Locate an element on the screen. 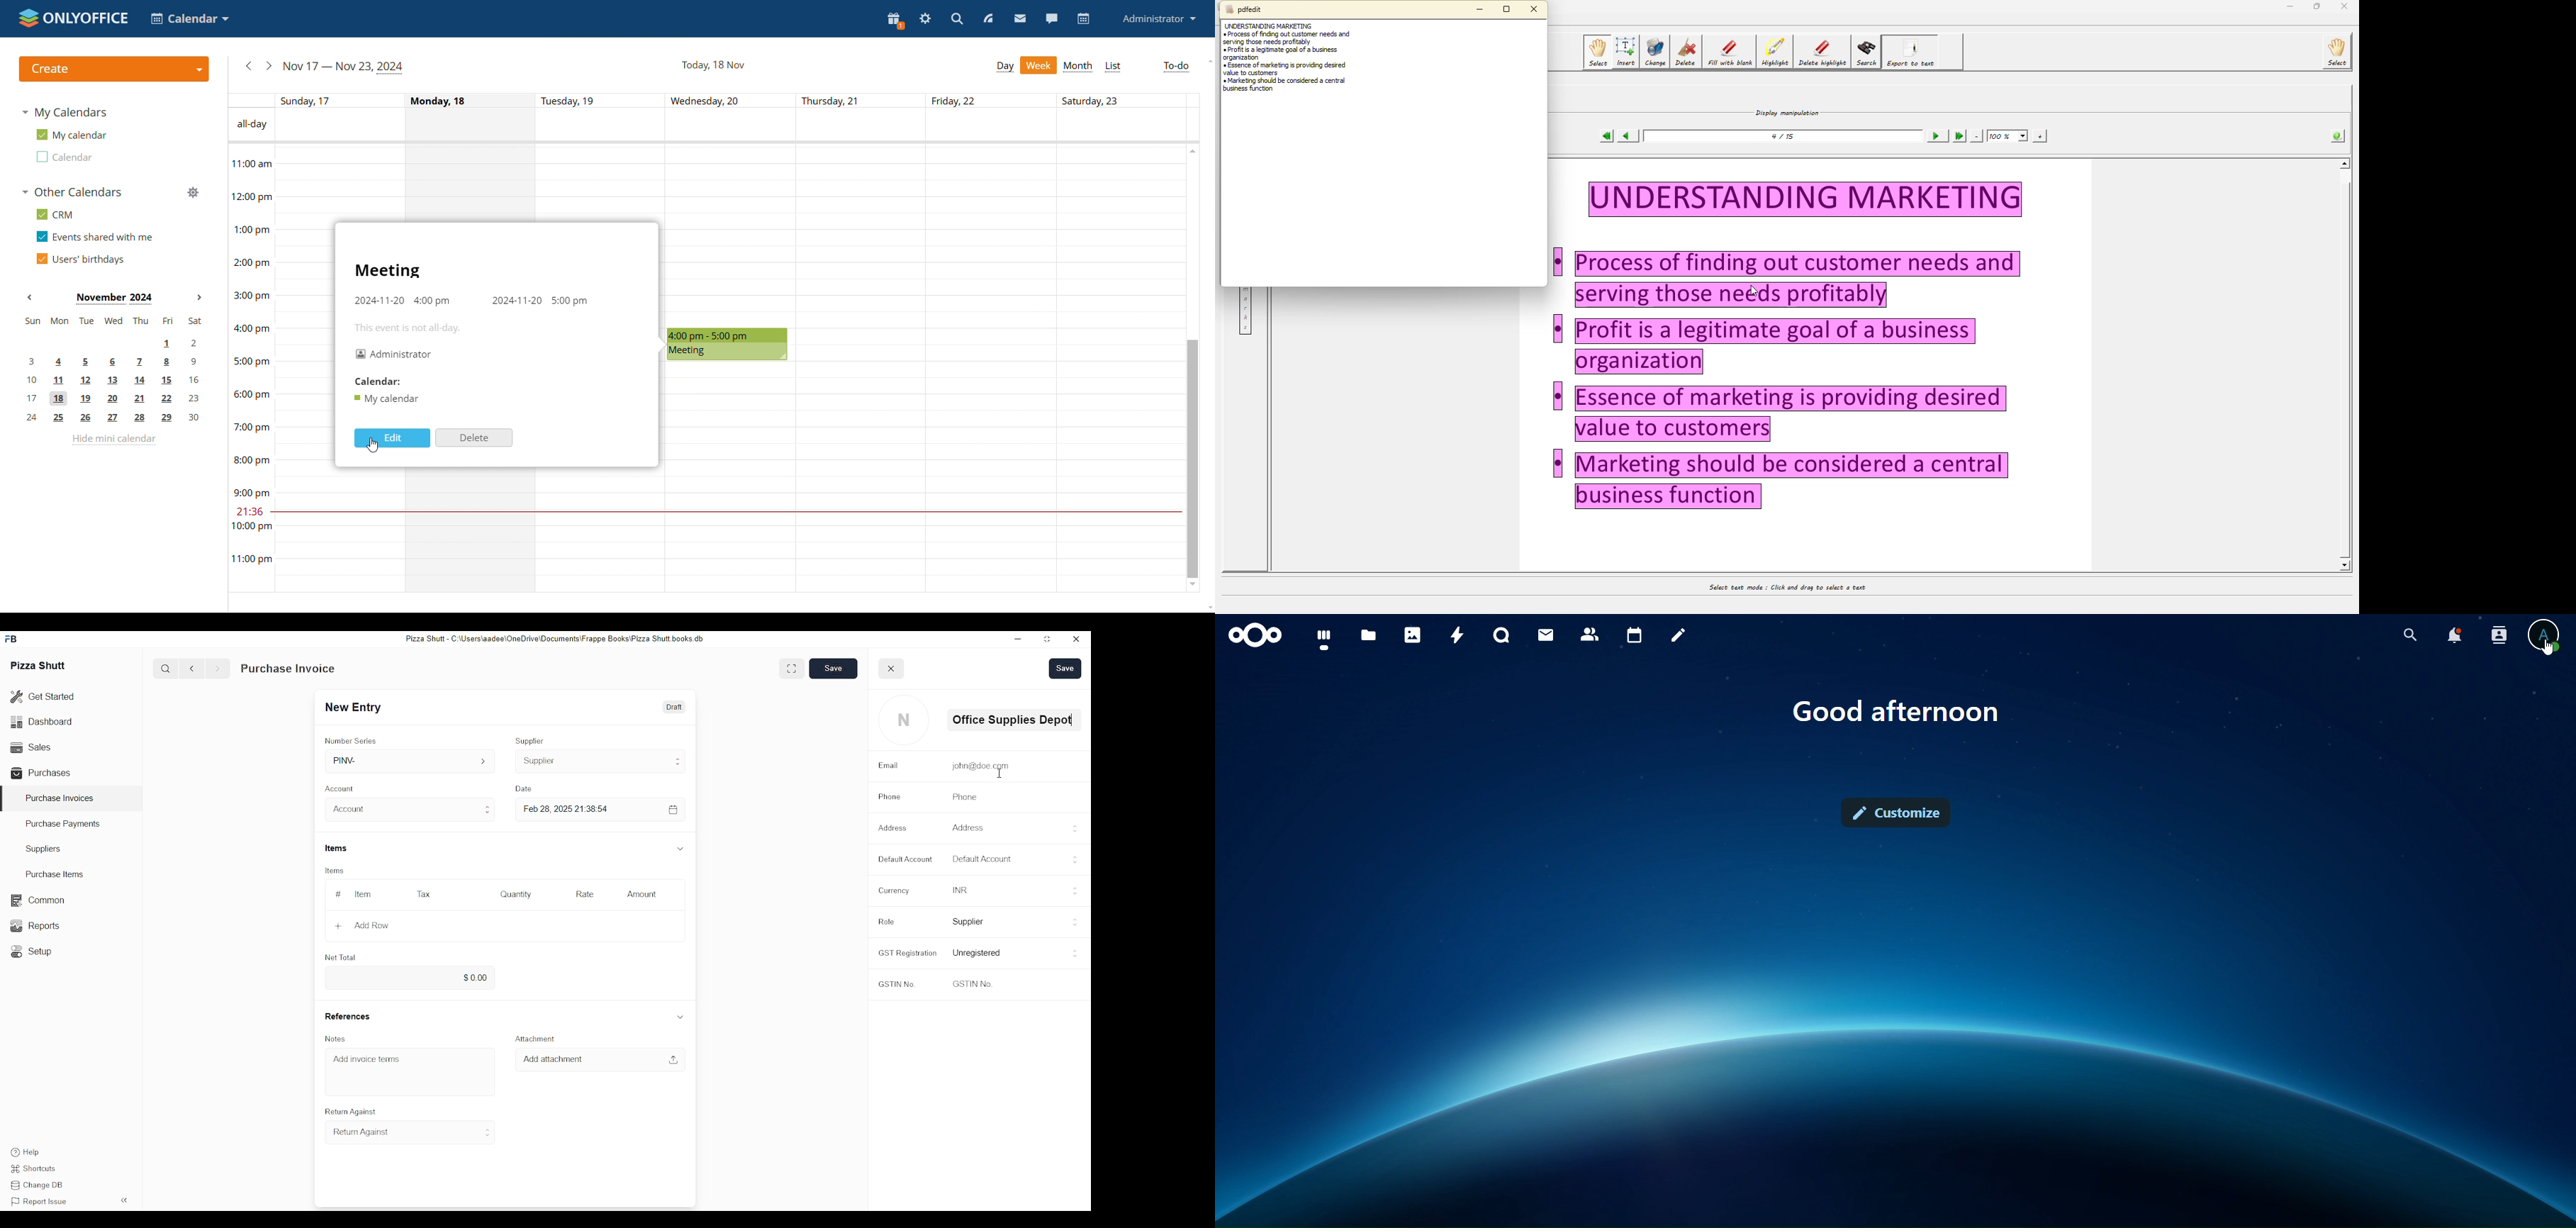 The height and width of the screenshot is (1232, 2576). # is located at coordinates (339, 894).